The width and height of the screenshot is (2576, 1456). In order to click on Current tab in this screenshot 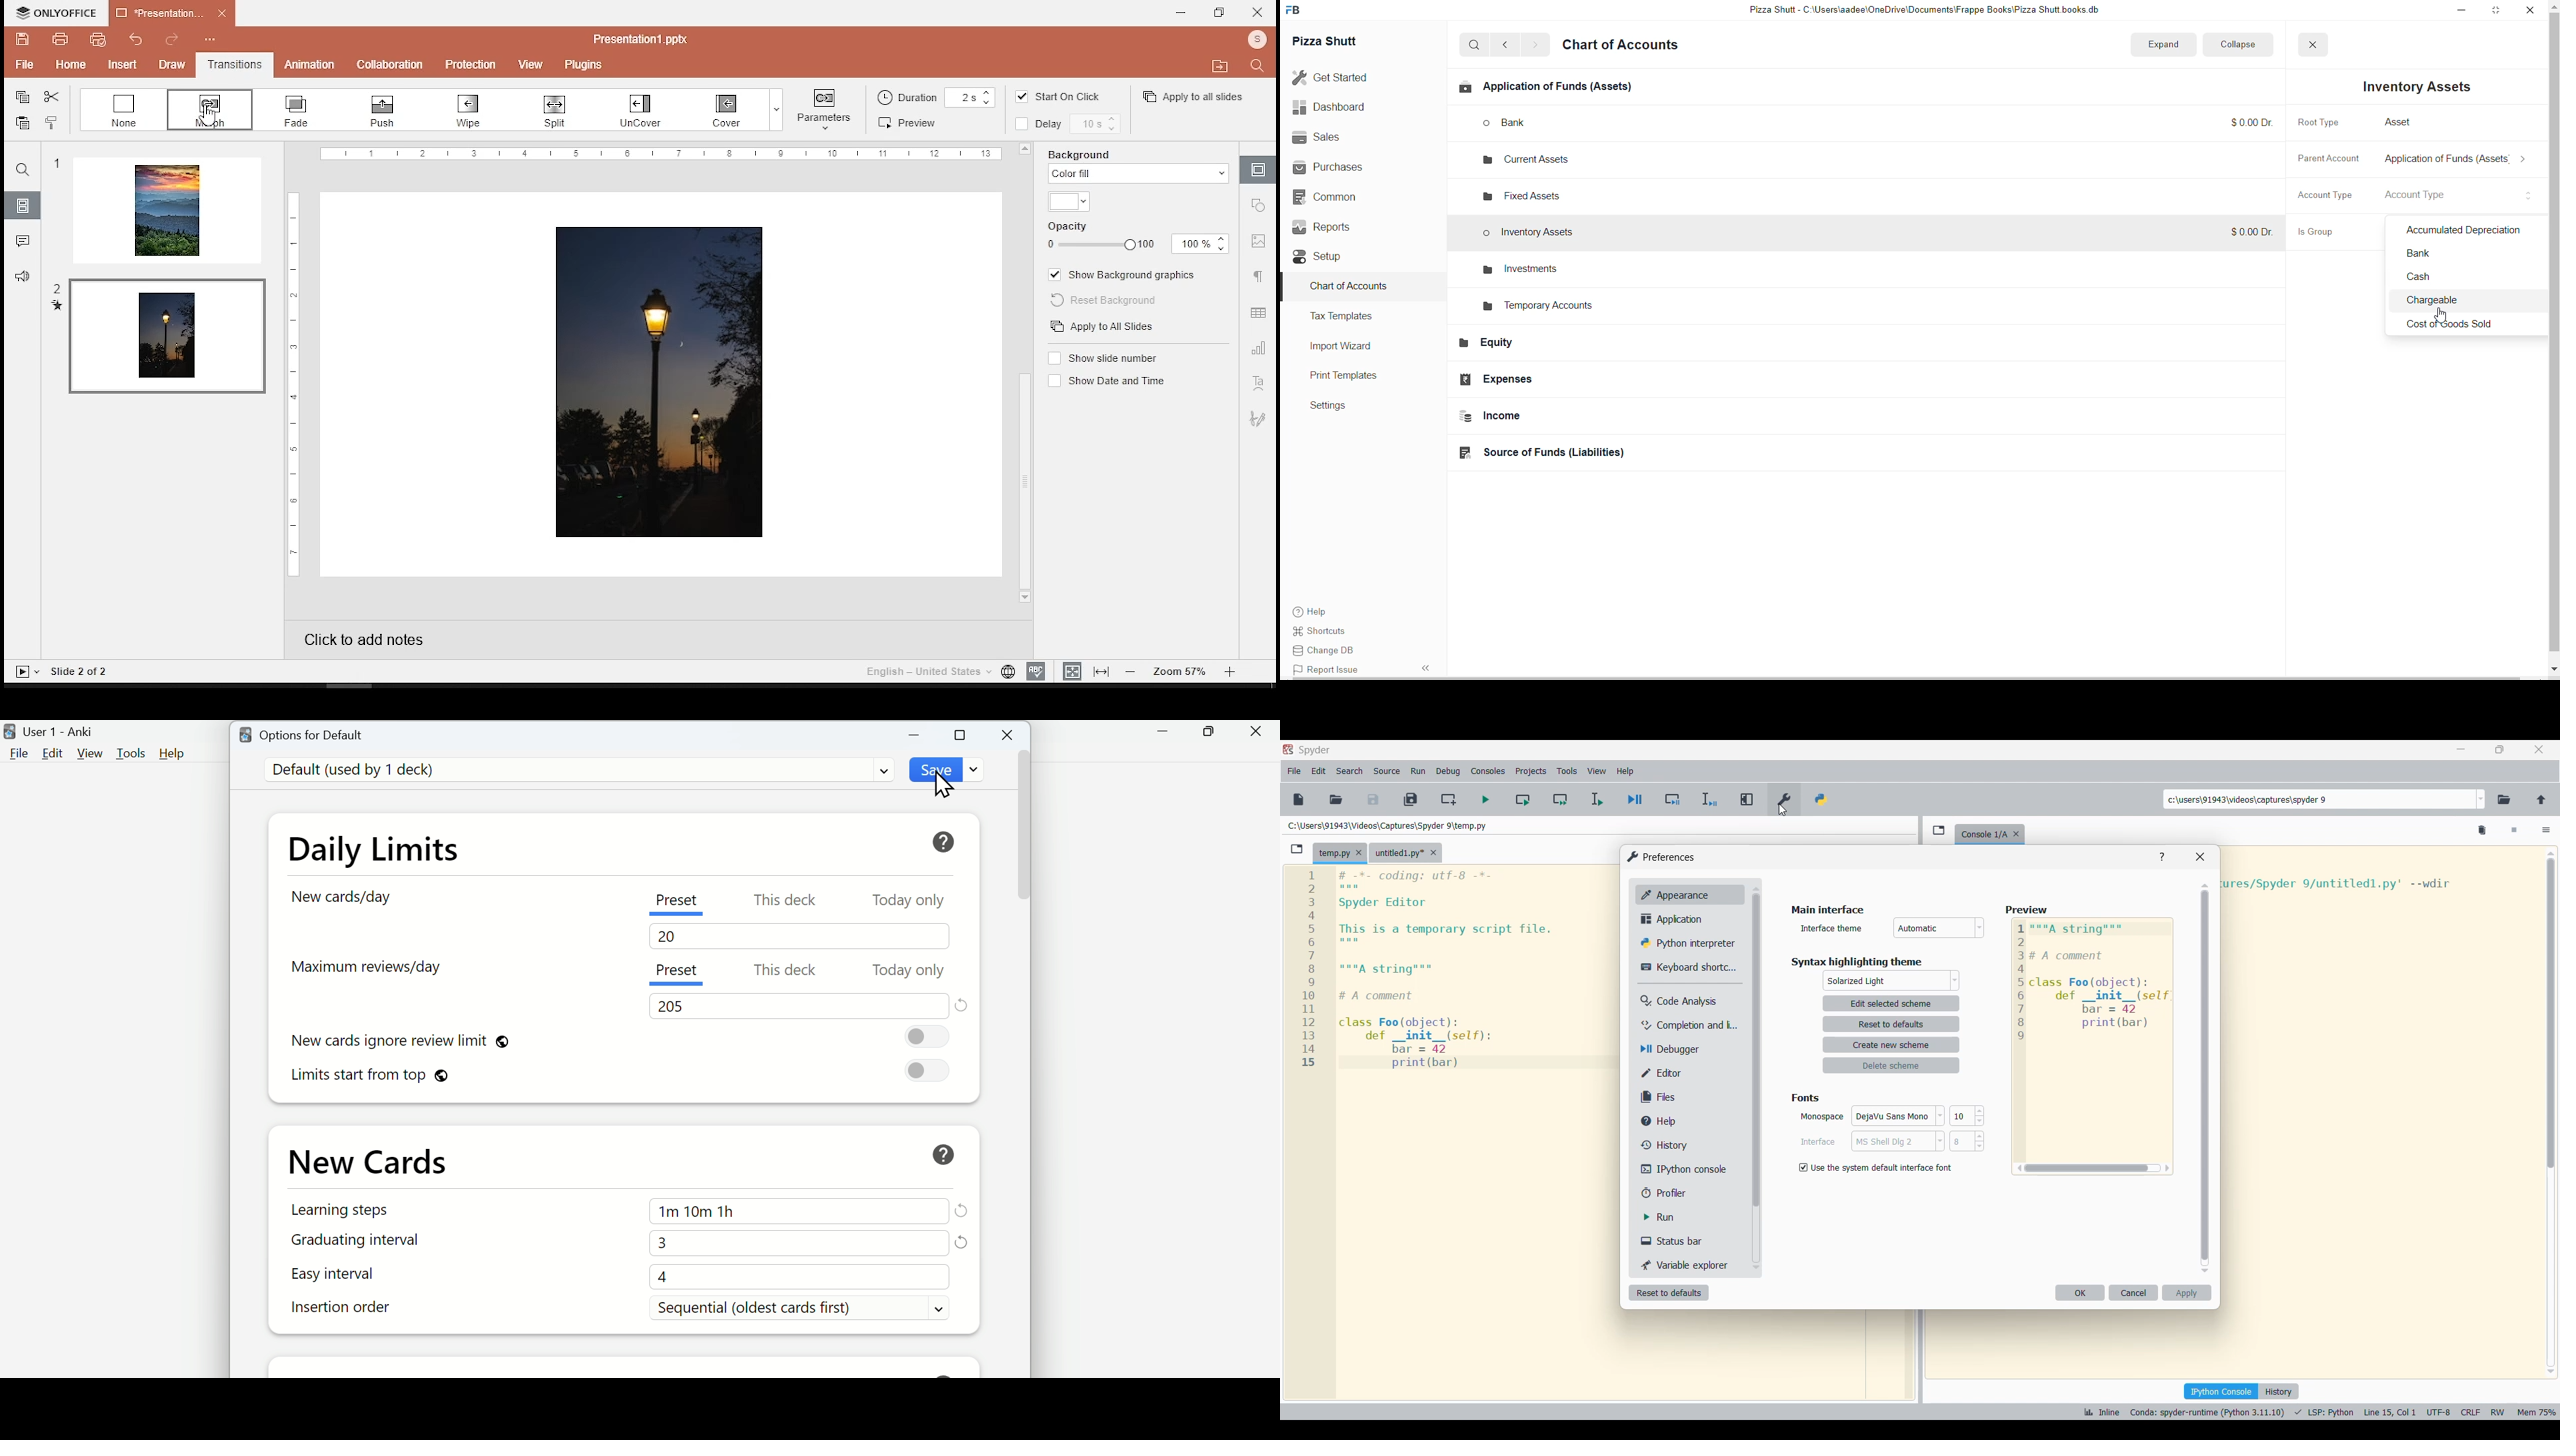, I will do `click(1333, 853)`.